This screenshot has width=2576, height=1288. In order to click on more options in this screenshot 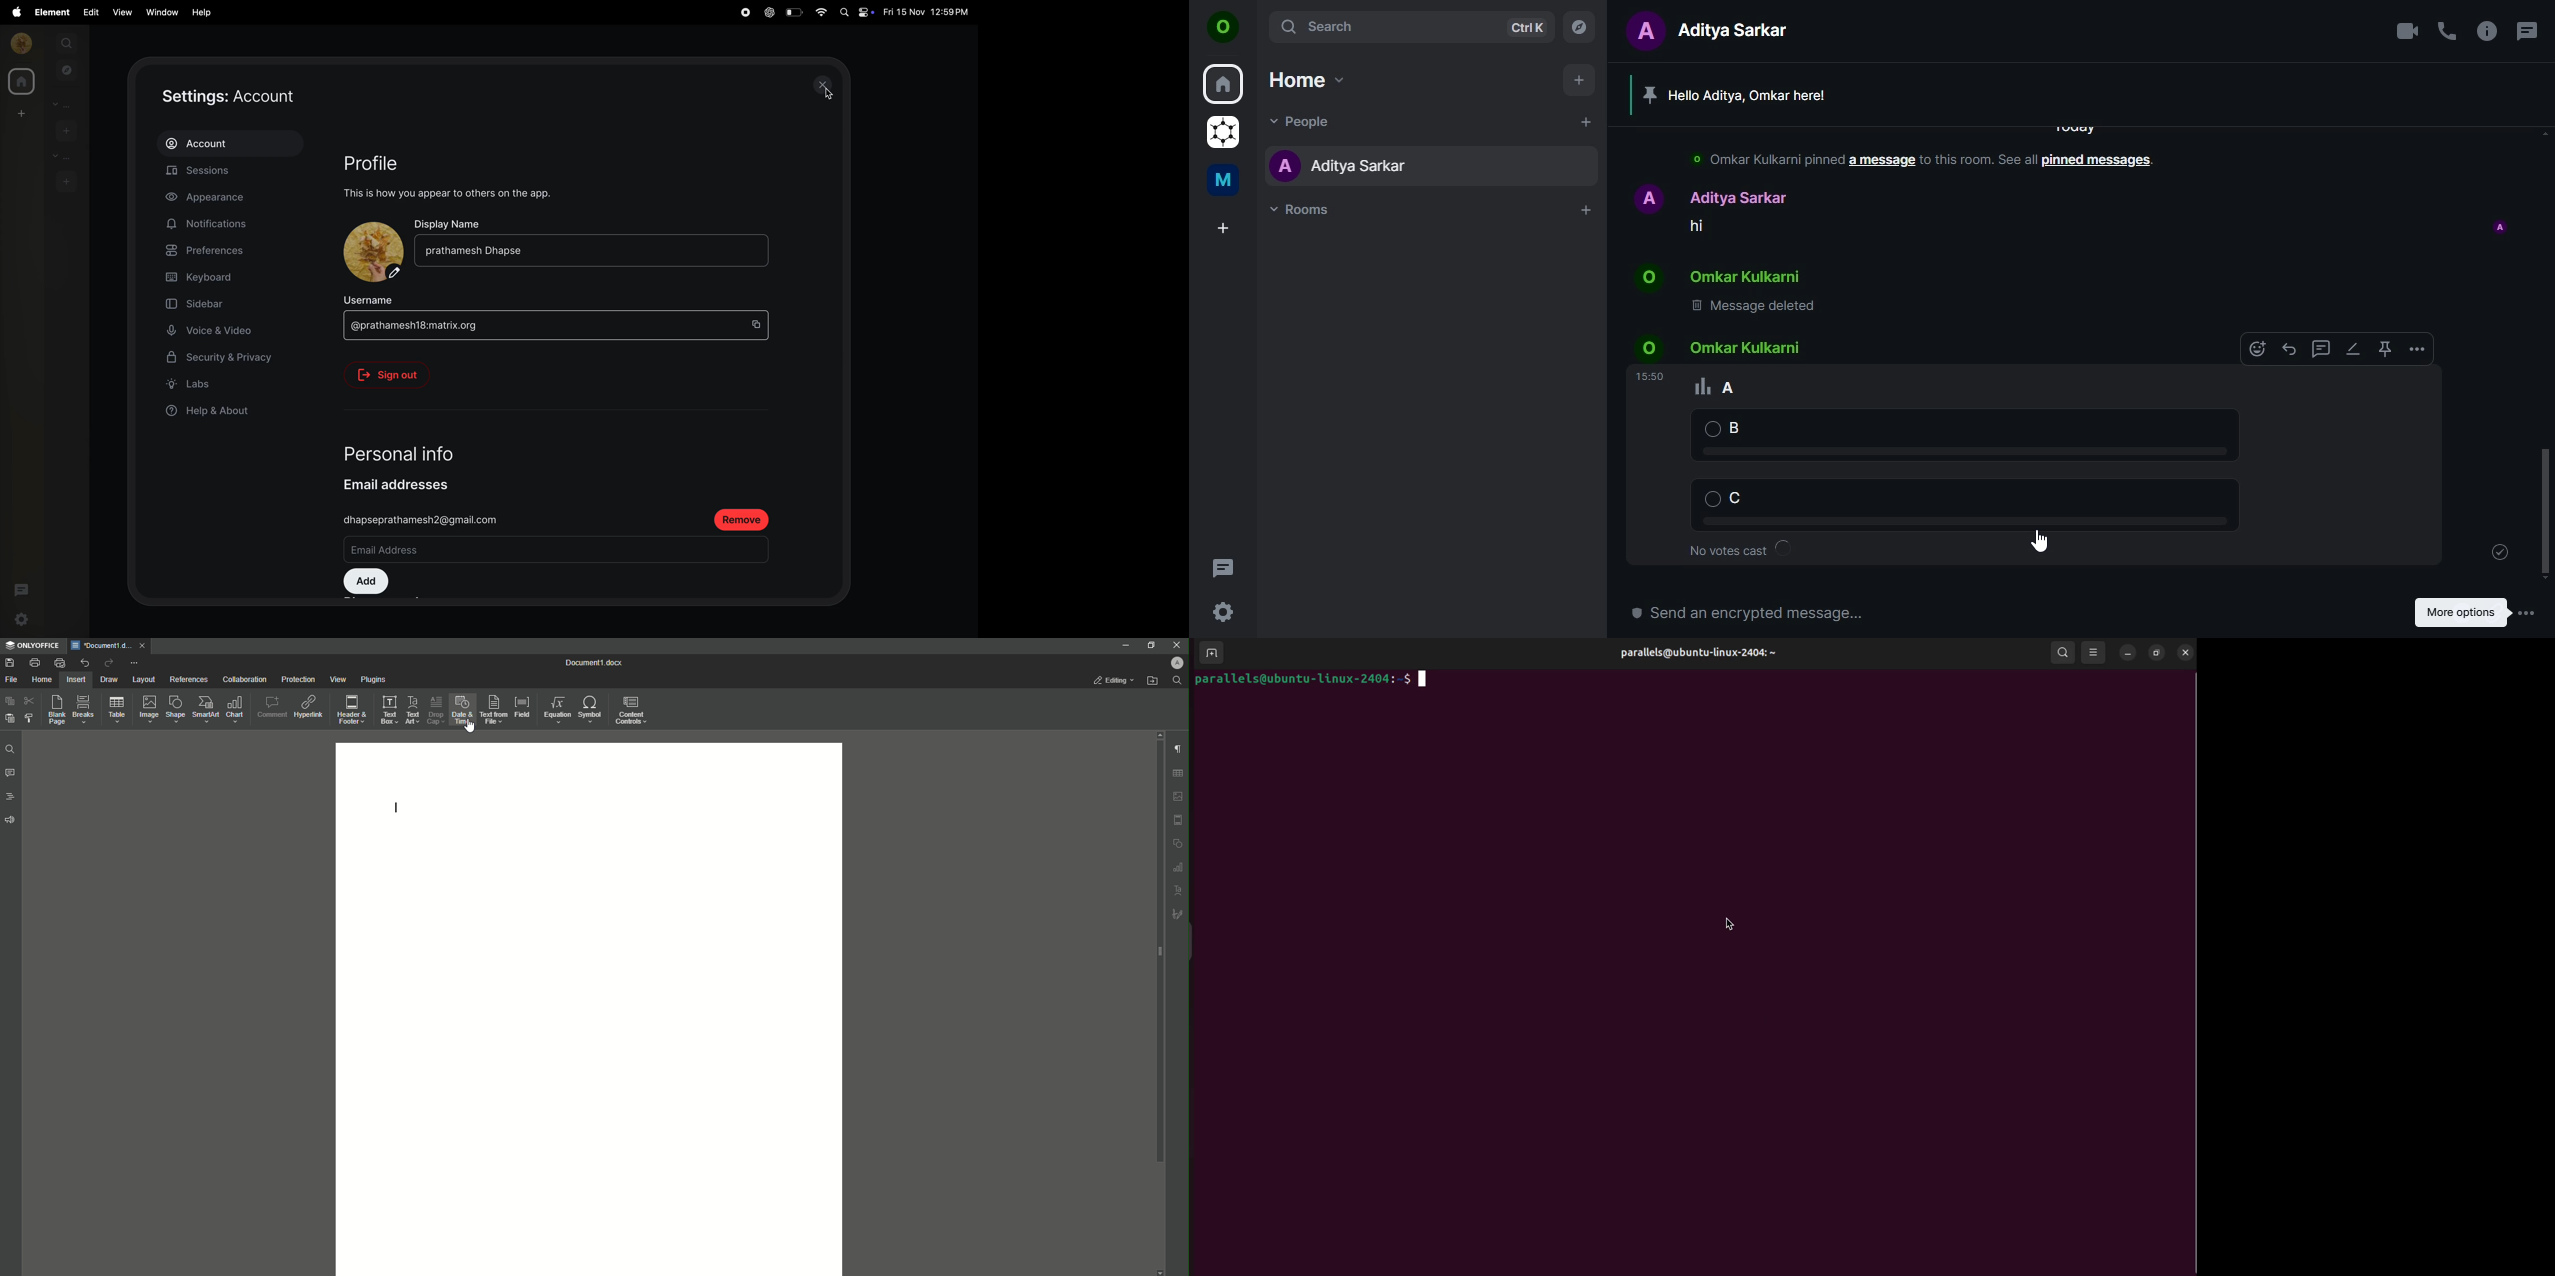, I will do `click(2533, 613)`.